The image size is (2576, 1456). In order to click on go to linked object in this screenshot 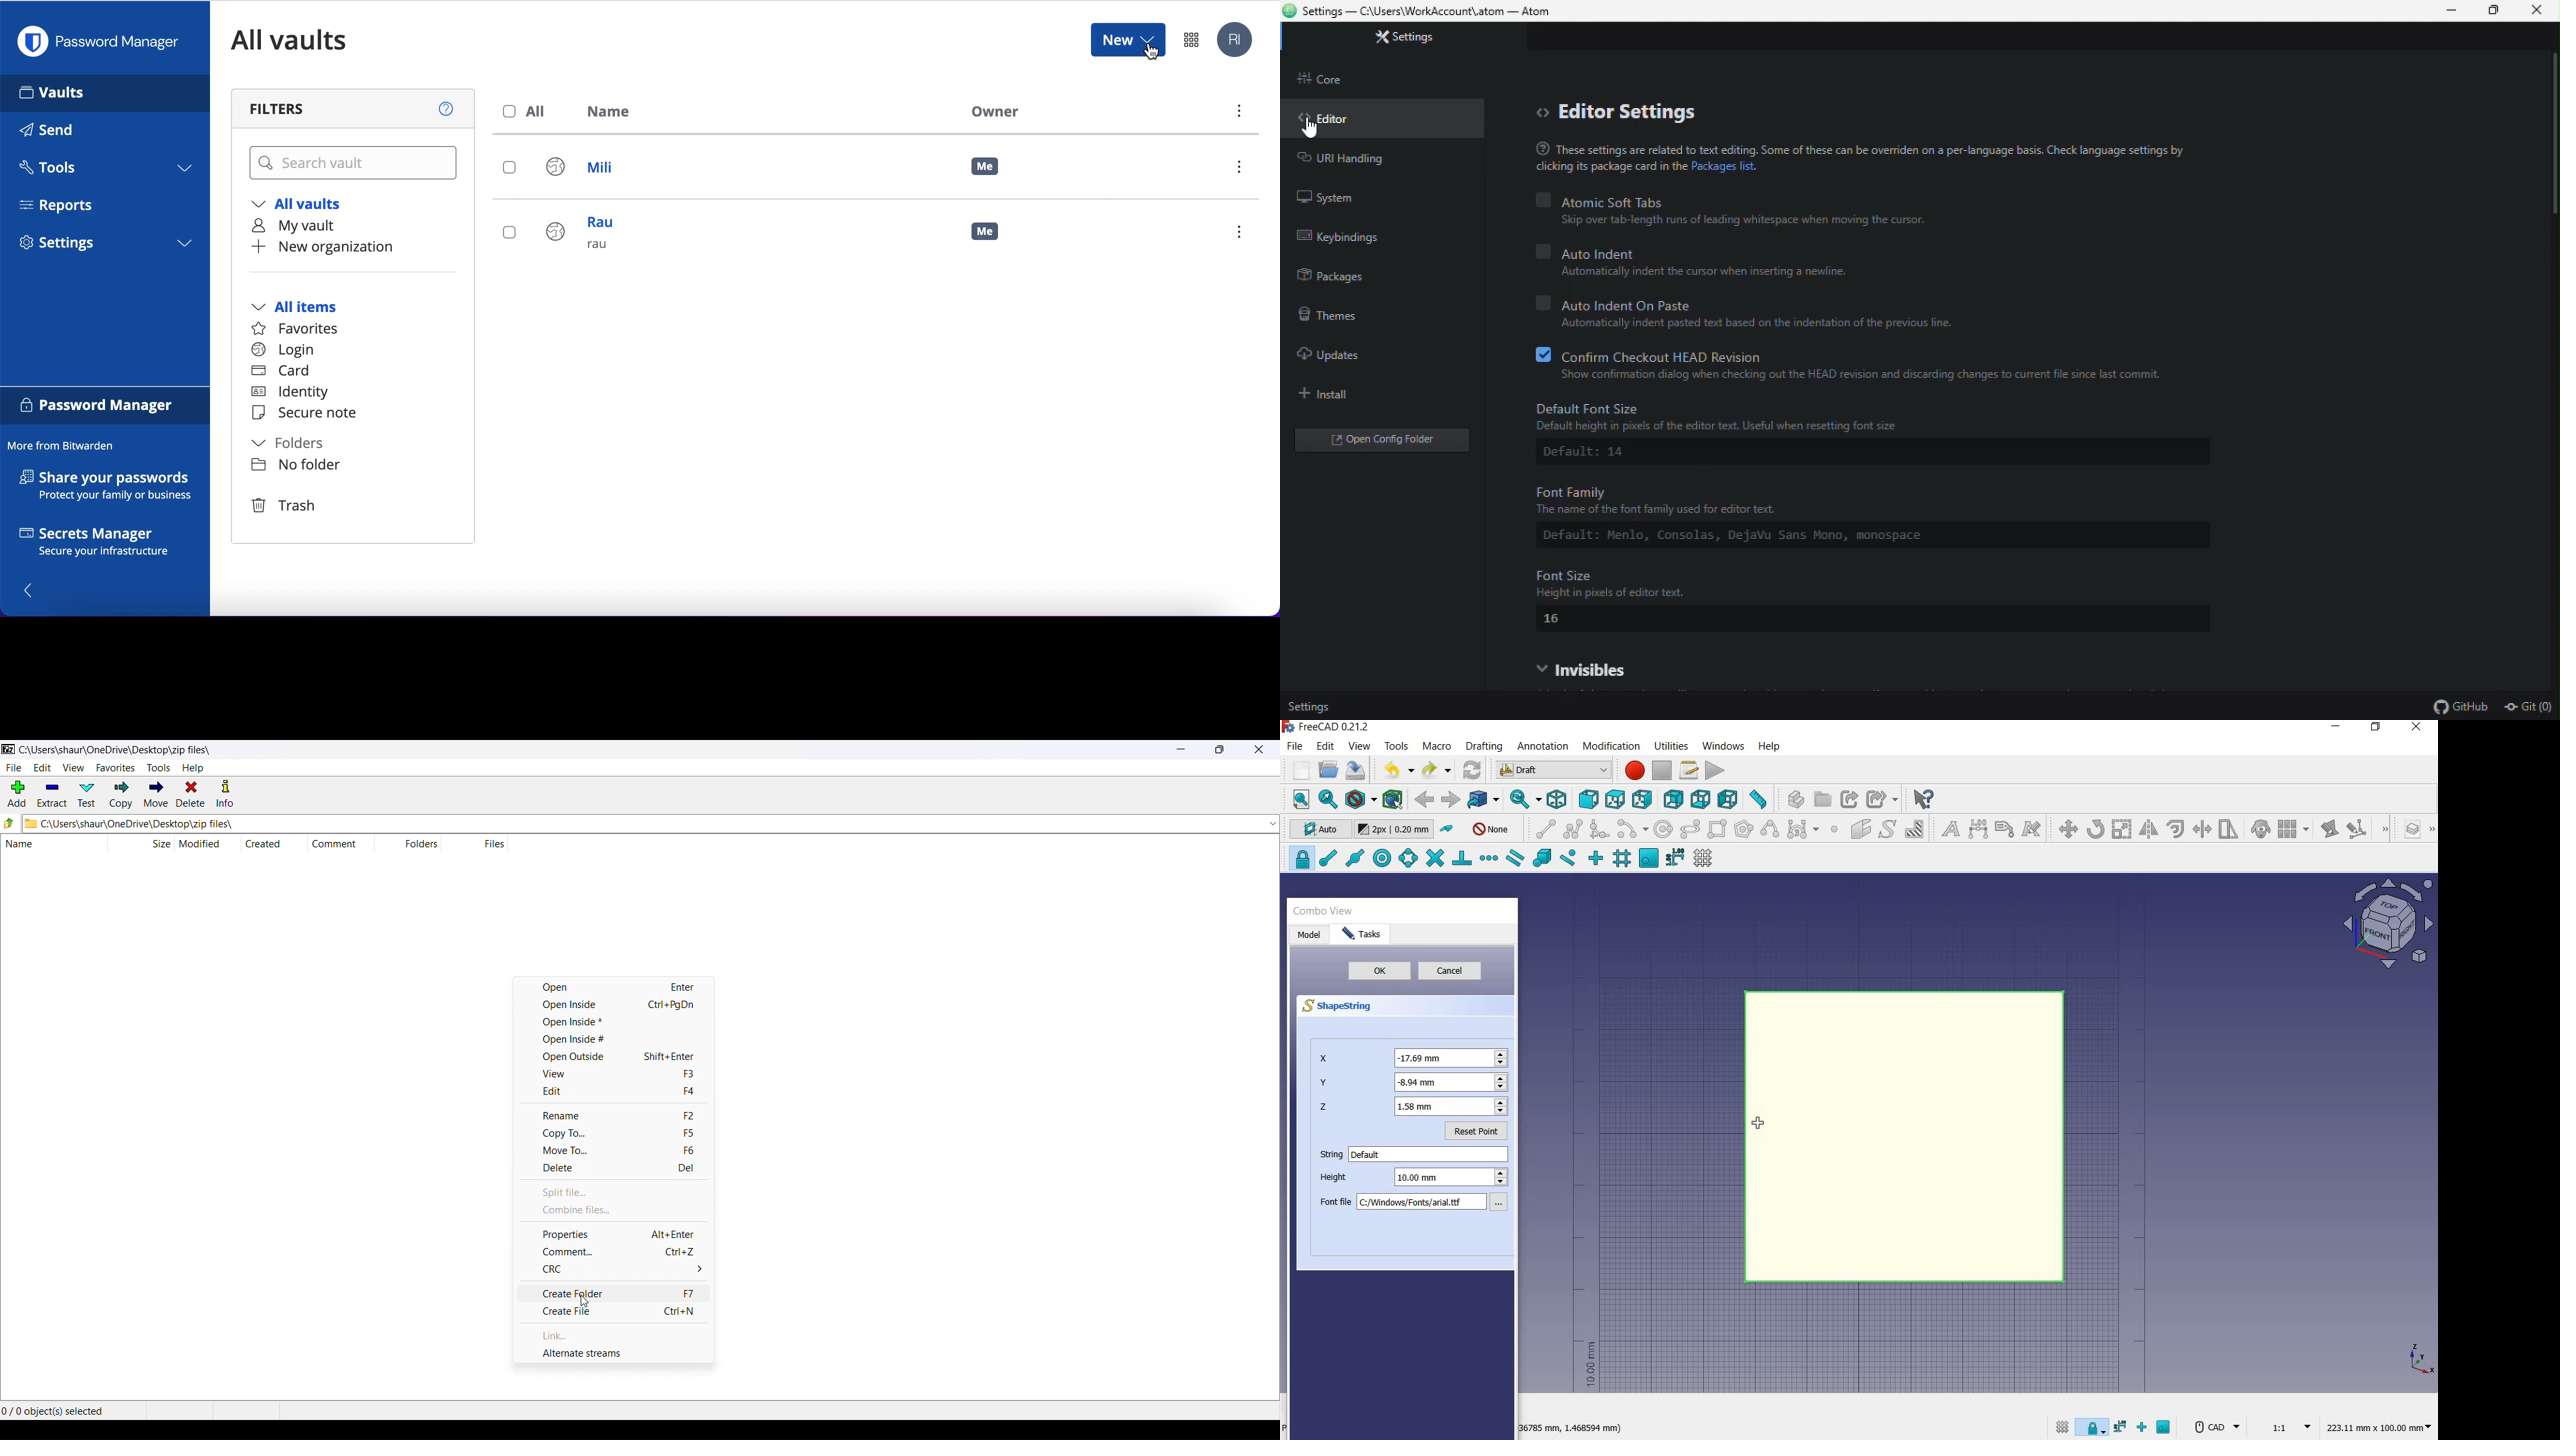, I will do `click(1484, 800)`.